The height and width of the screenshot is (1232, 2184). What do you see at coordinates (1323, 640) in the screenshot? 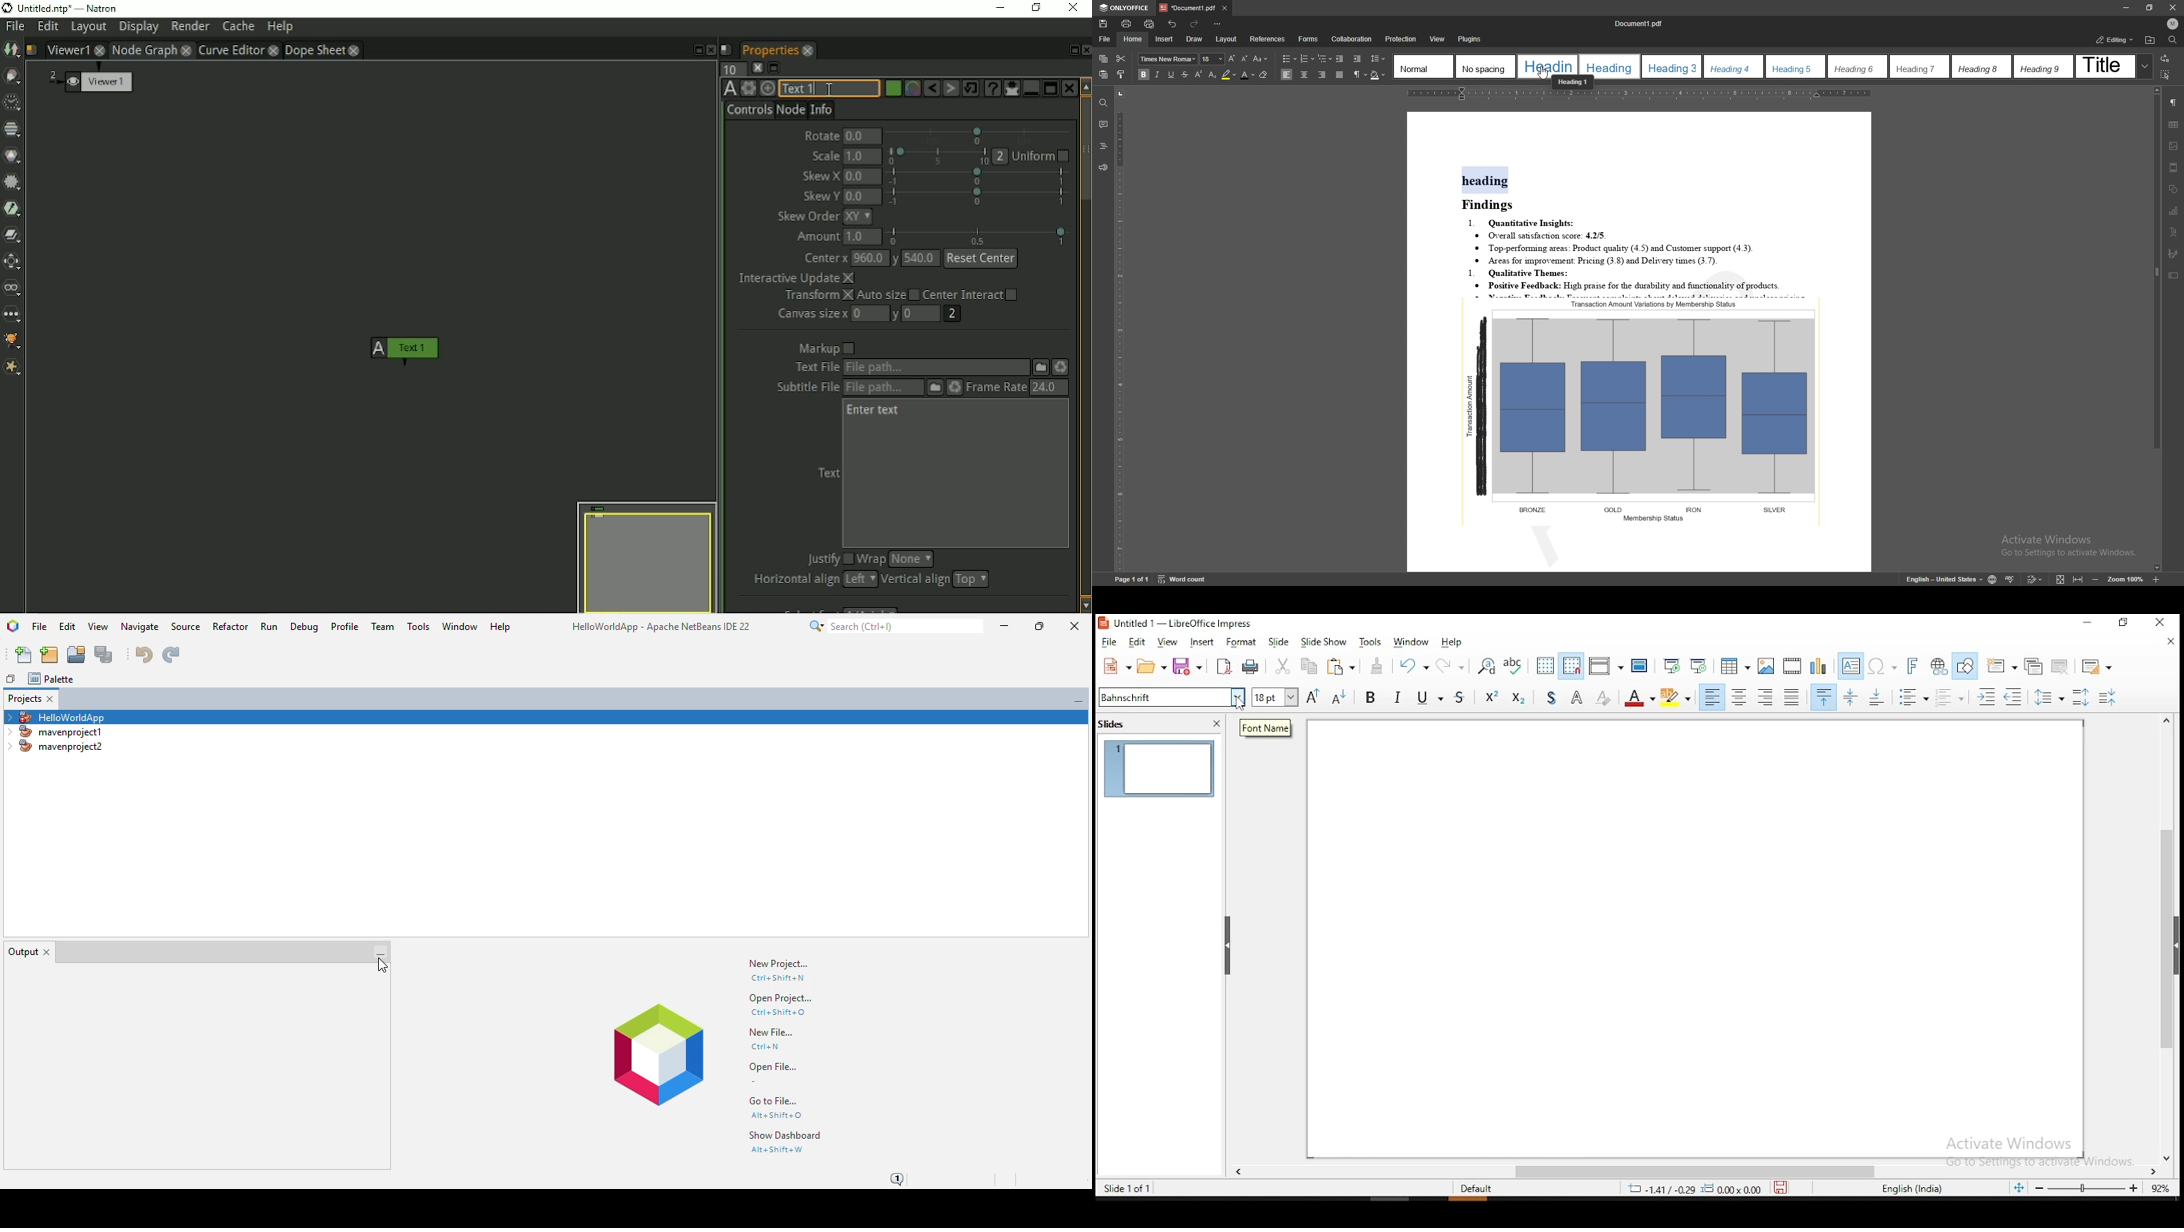
I see `slide show` at bounding box center [1323, 640].